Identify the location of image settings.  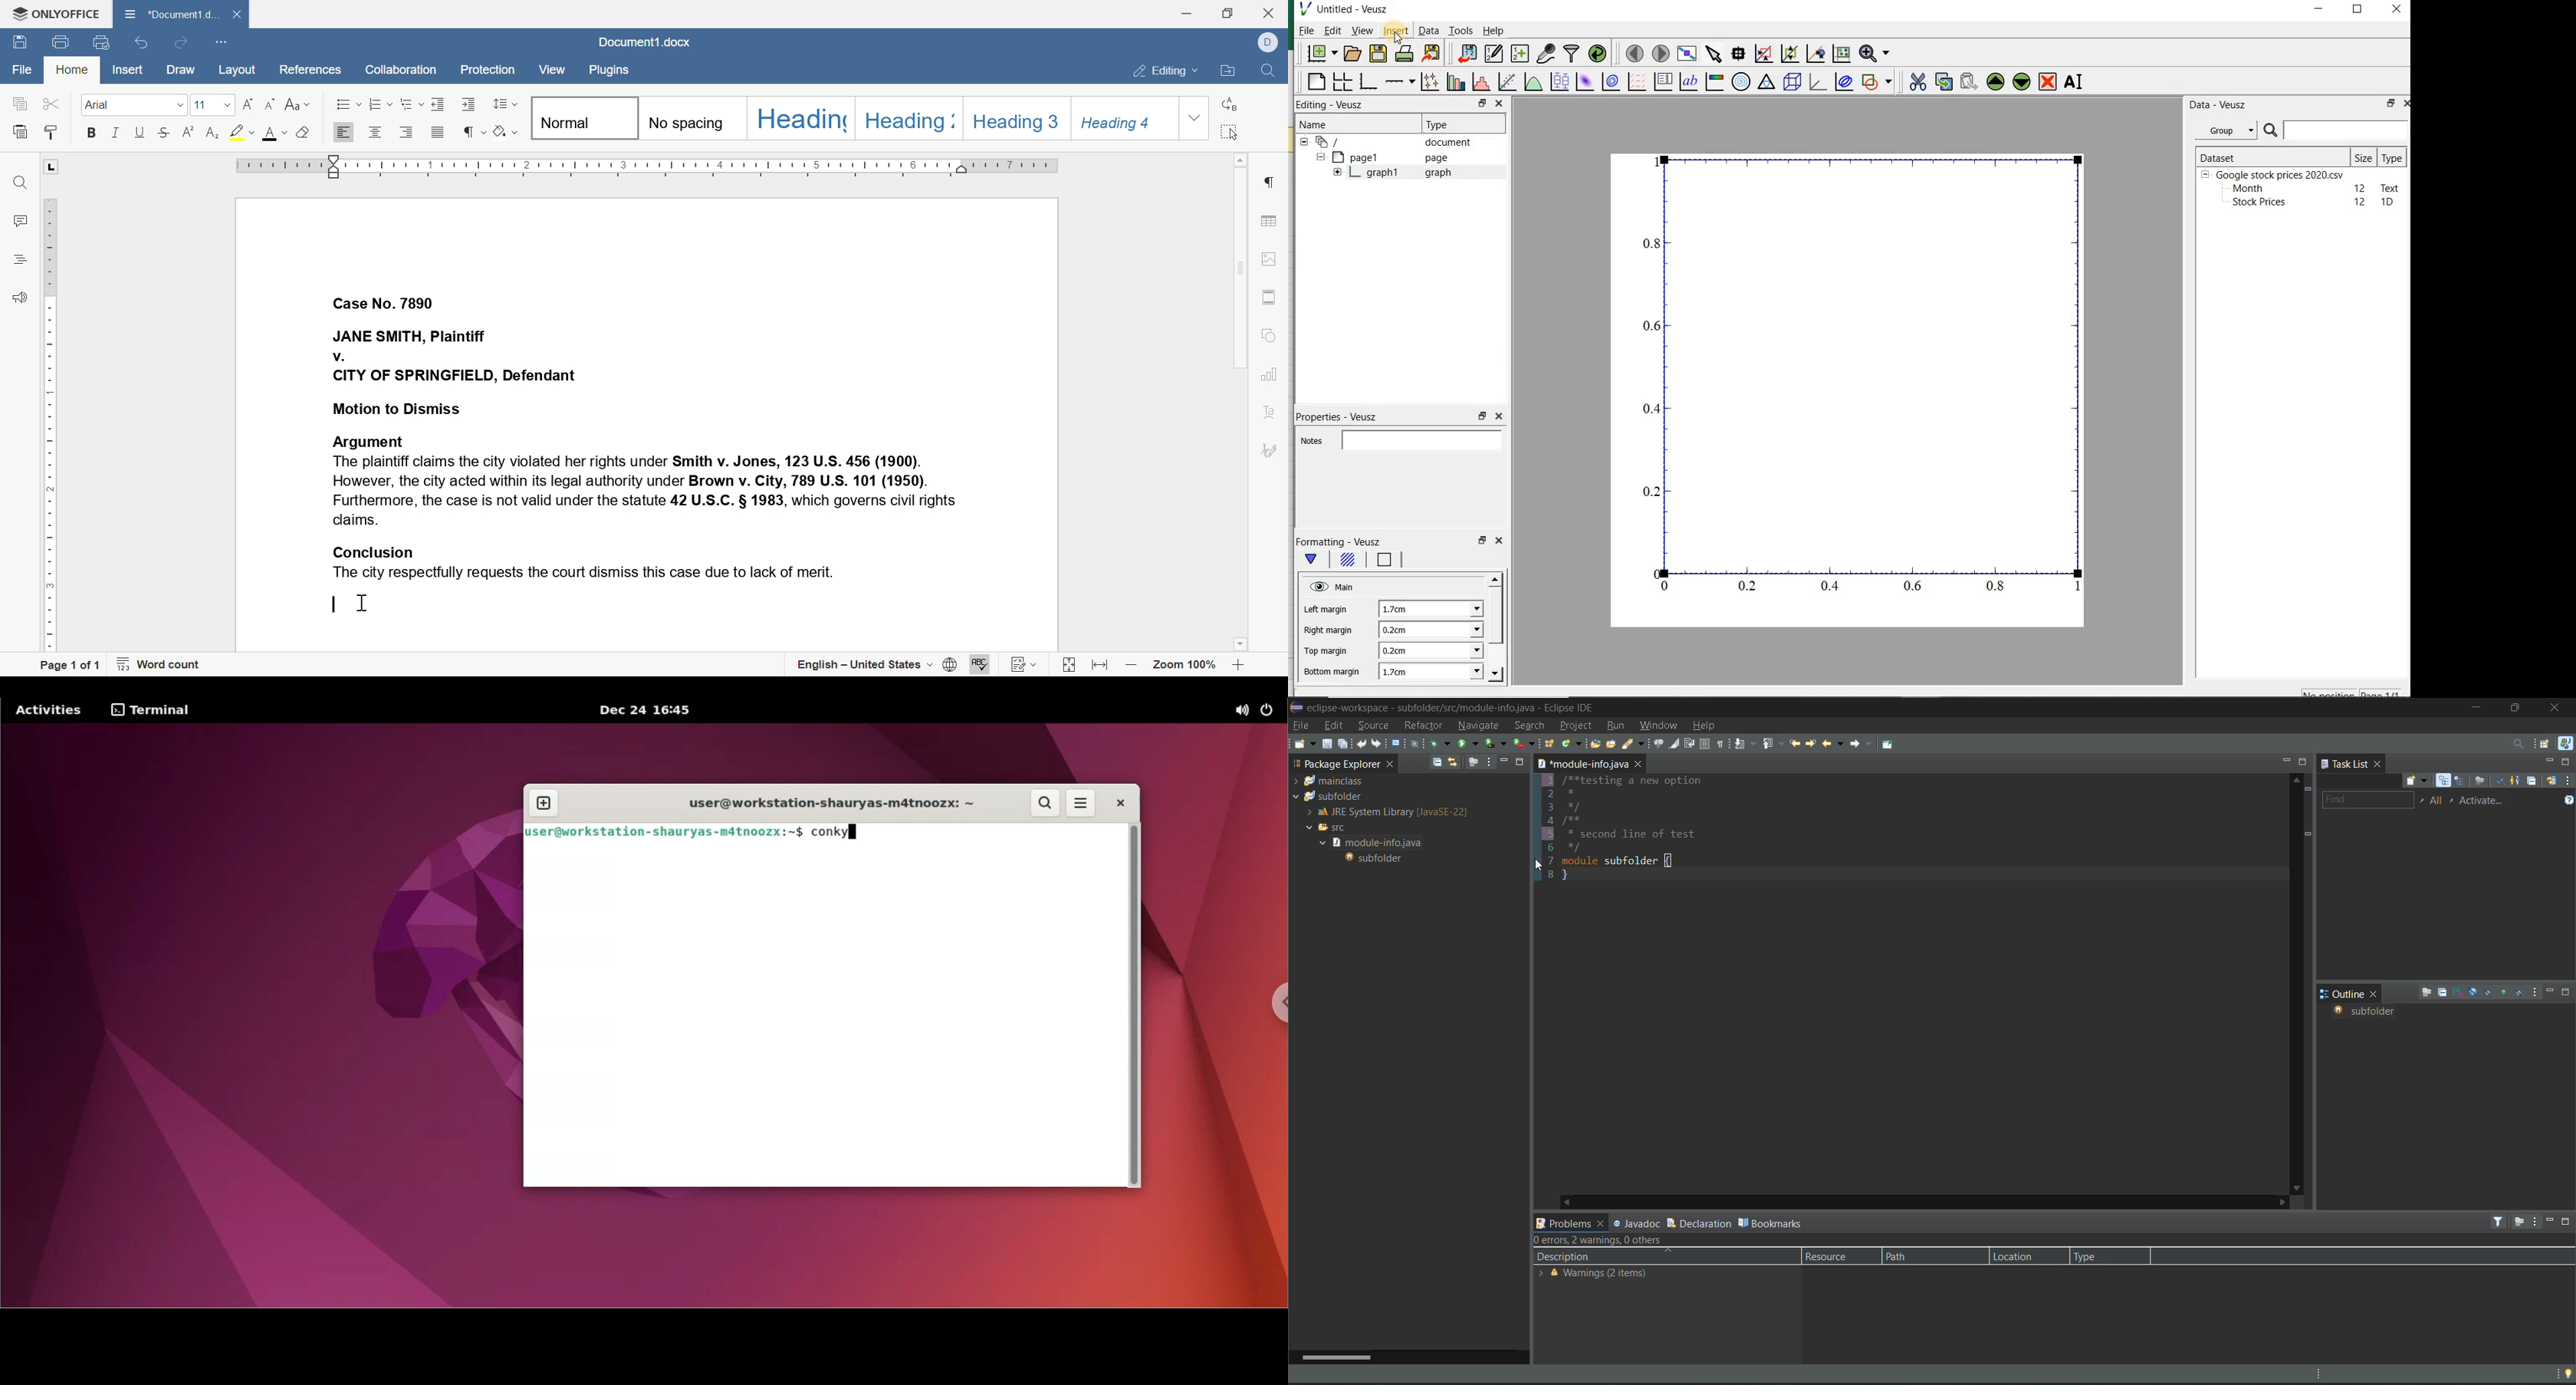
(1267, 259).